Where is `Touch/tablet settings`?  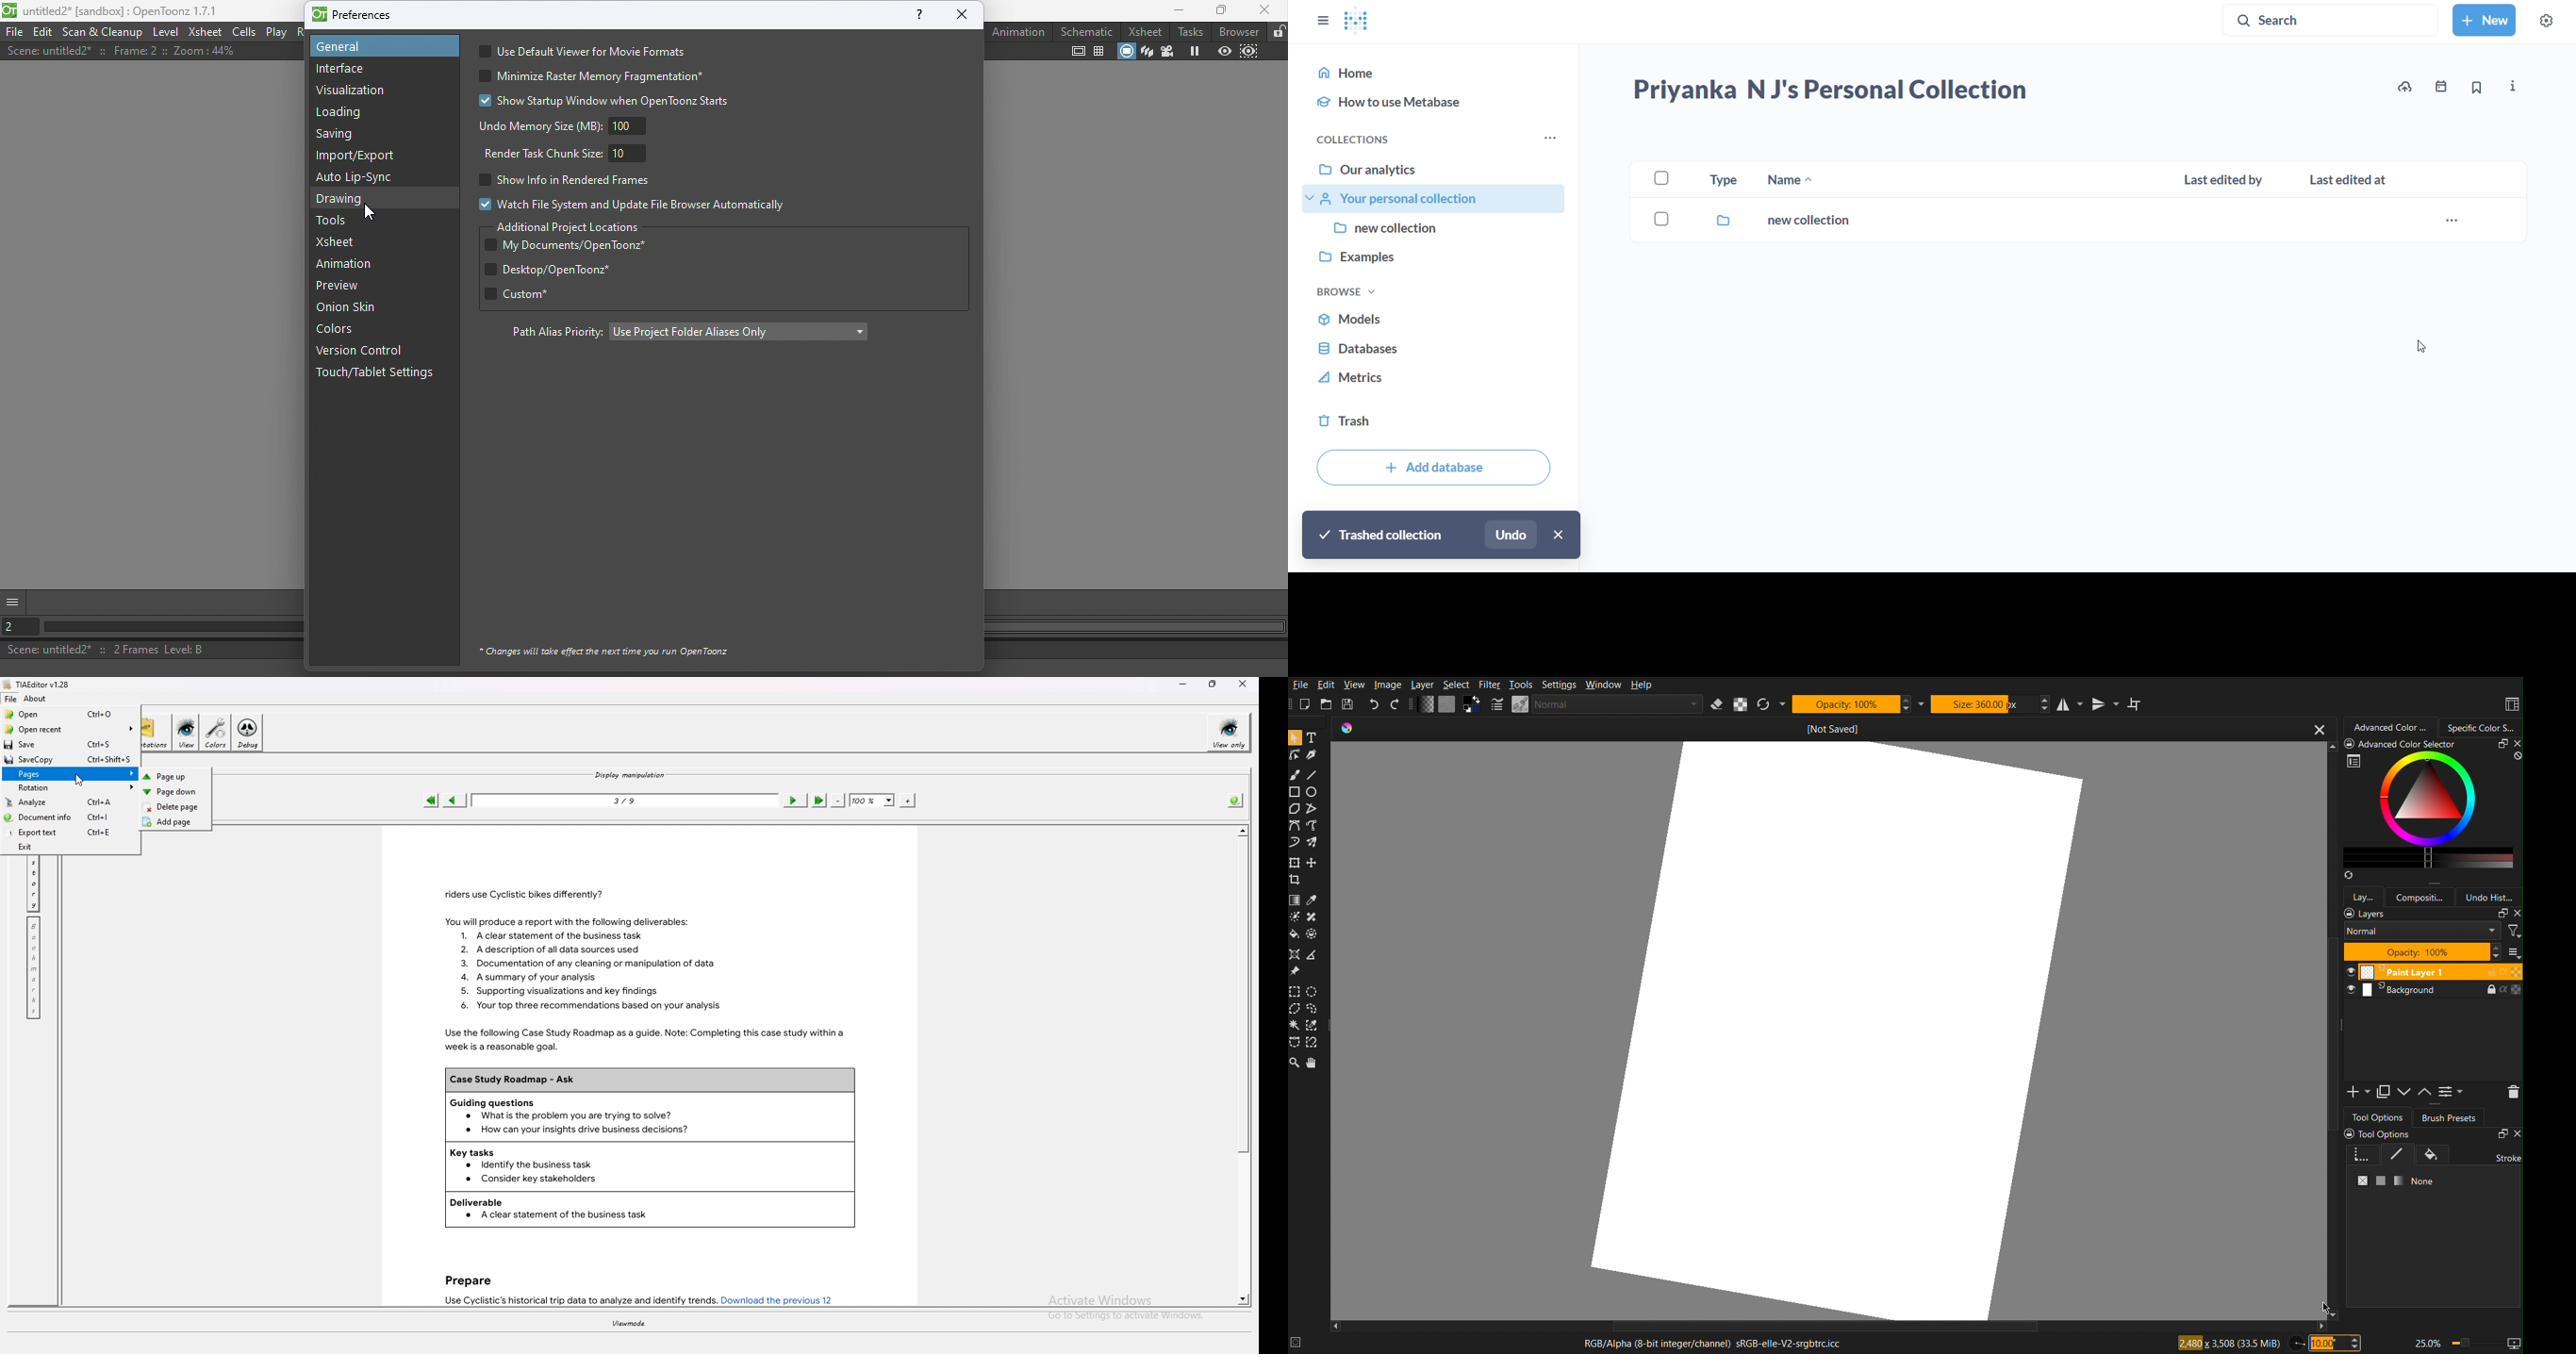 Touch/tablet settings is located at coordinates (380, 373).